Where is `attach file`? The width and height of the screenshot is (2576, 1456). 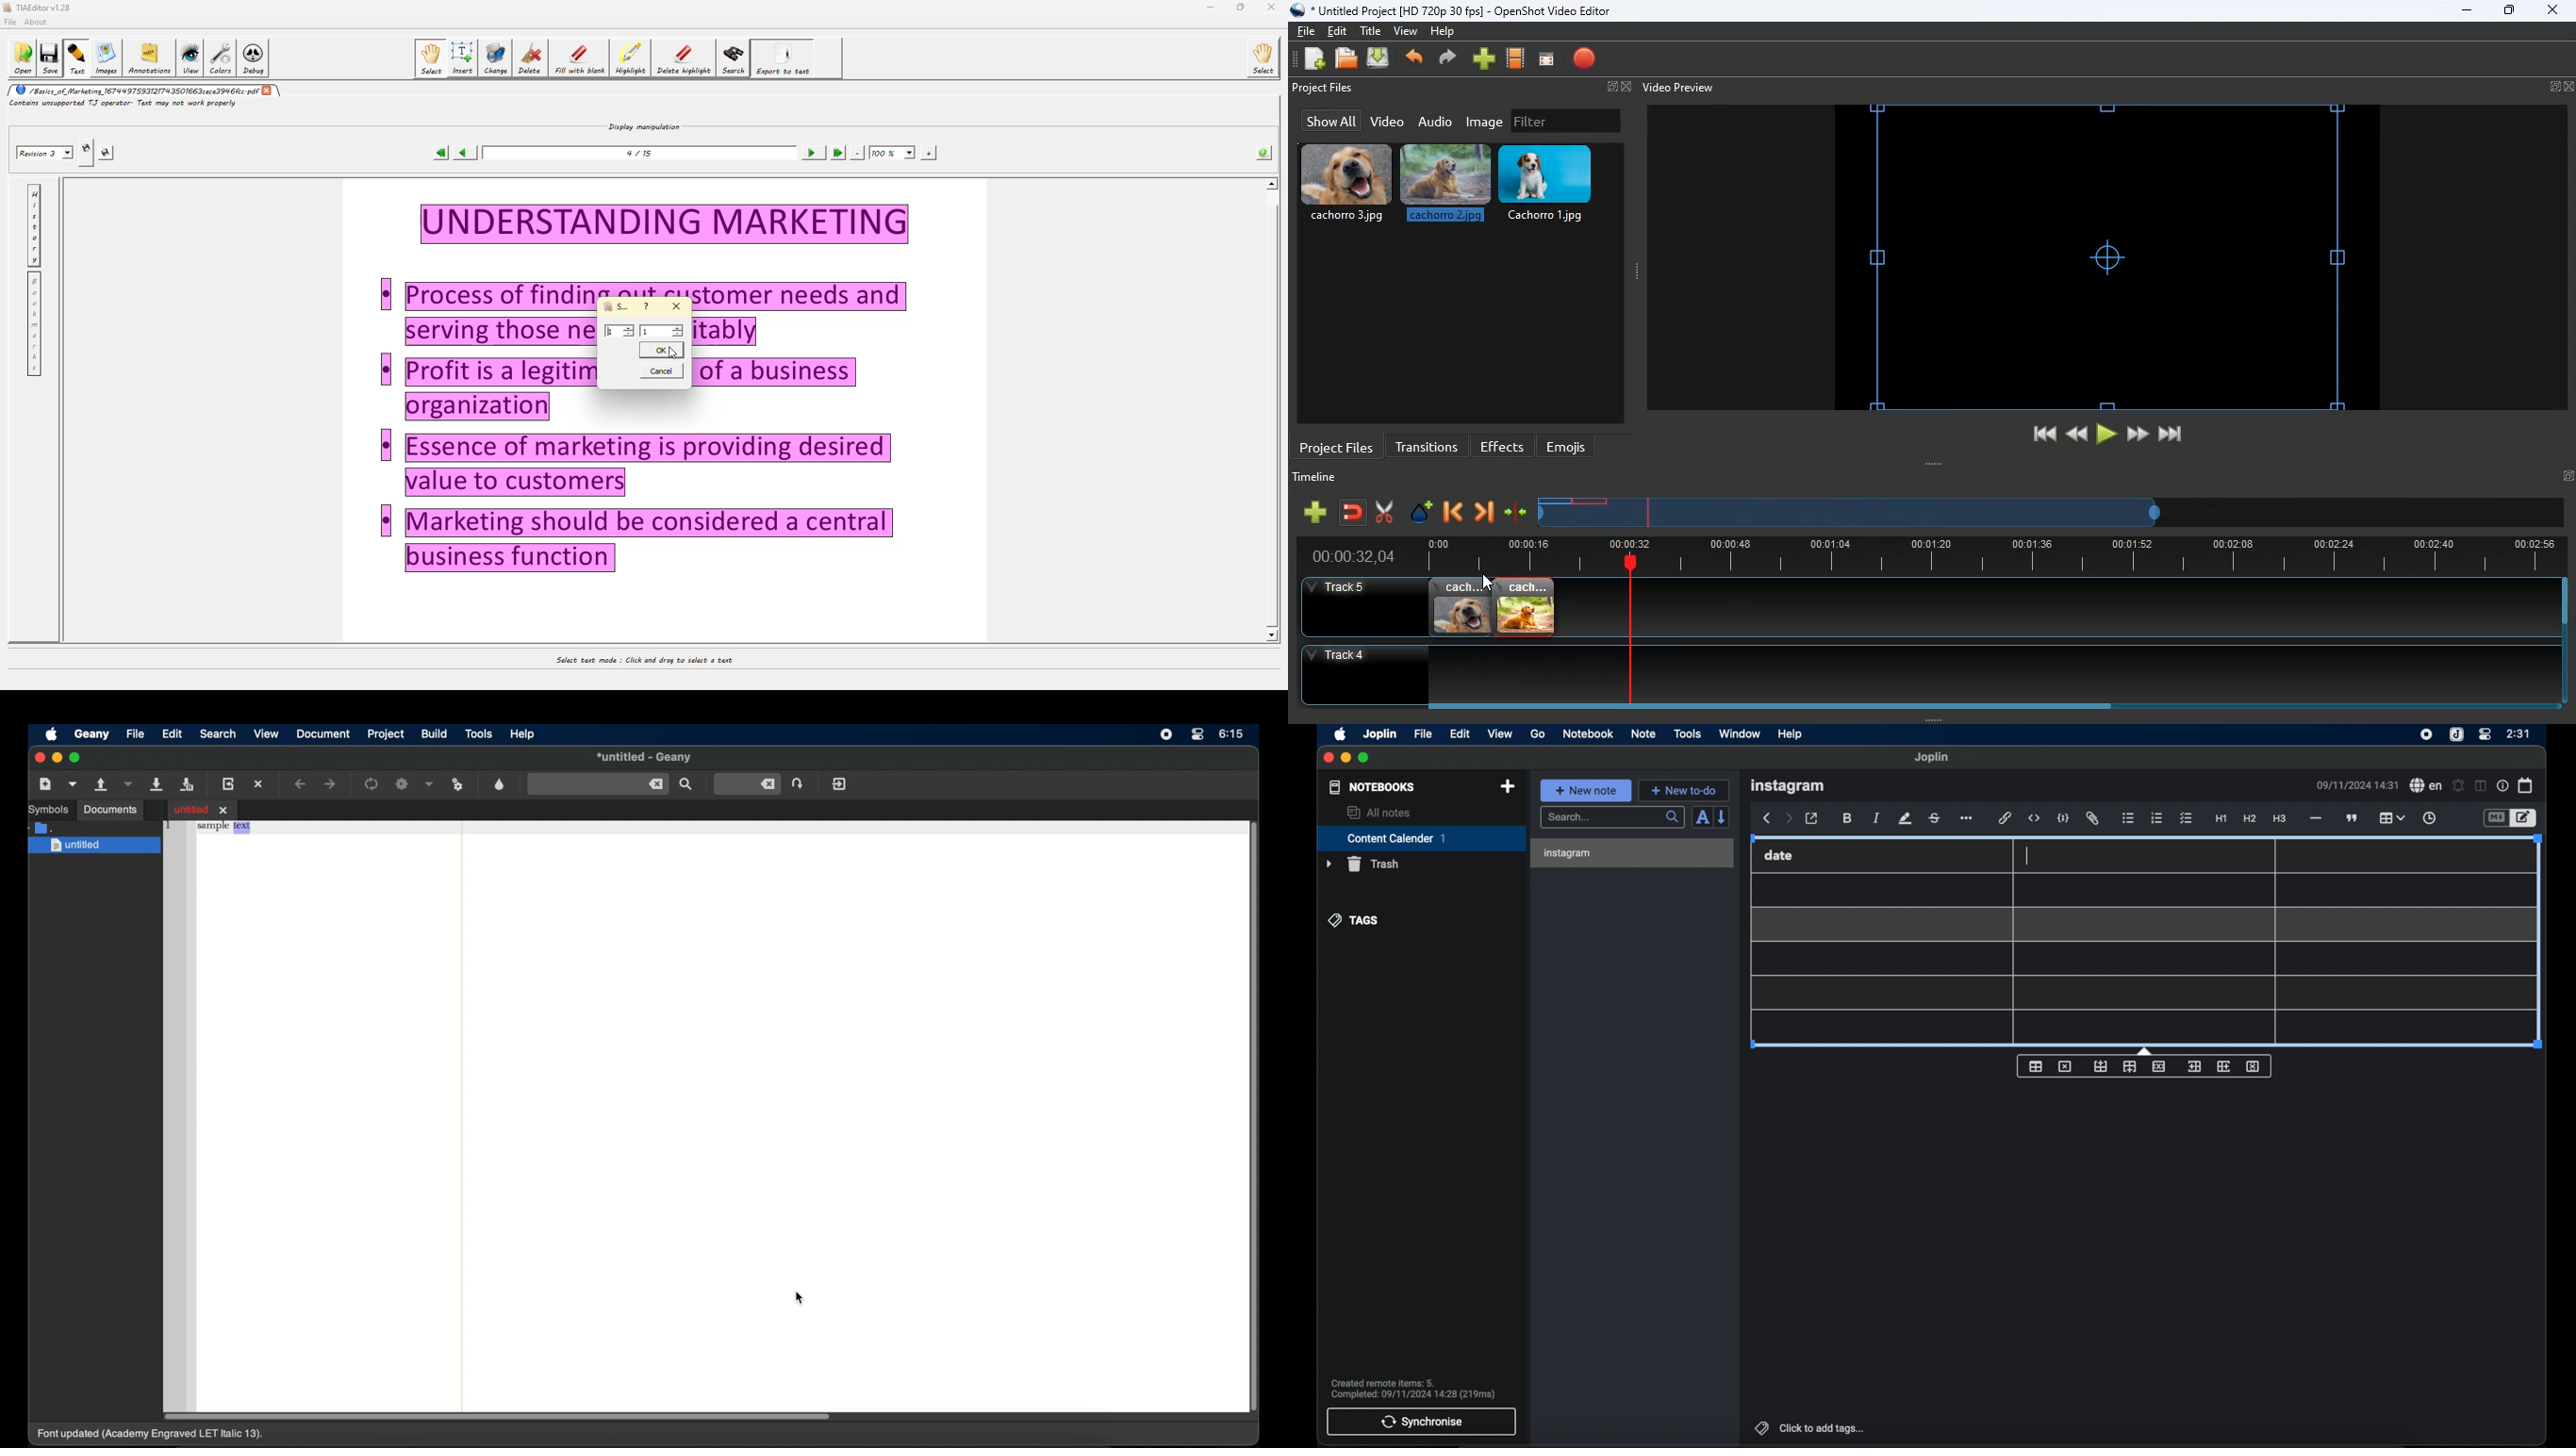
attach file is located at coordinates (2094, 819).